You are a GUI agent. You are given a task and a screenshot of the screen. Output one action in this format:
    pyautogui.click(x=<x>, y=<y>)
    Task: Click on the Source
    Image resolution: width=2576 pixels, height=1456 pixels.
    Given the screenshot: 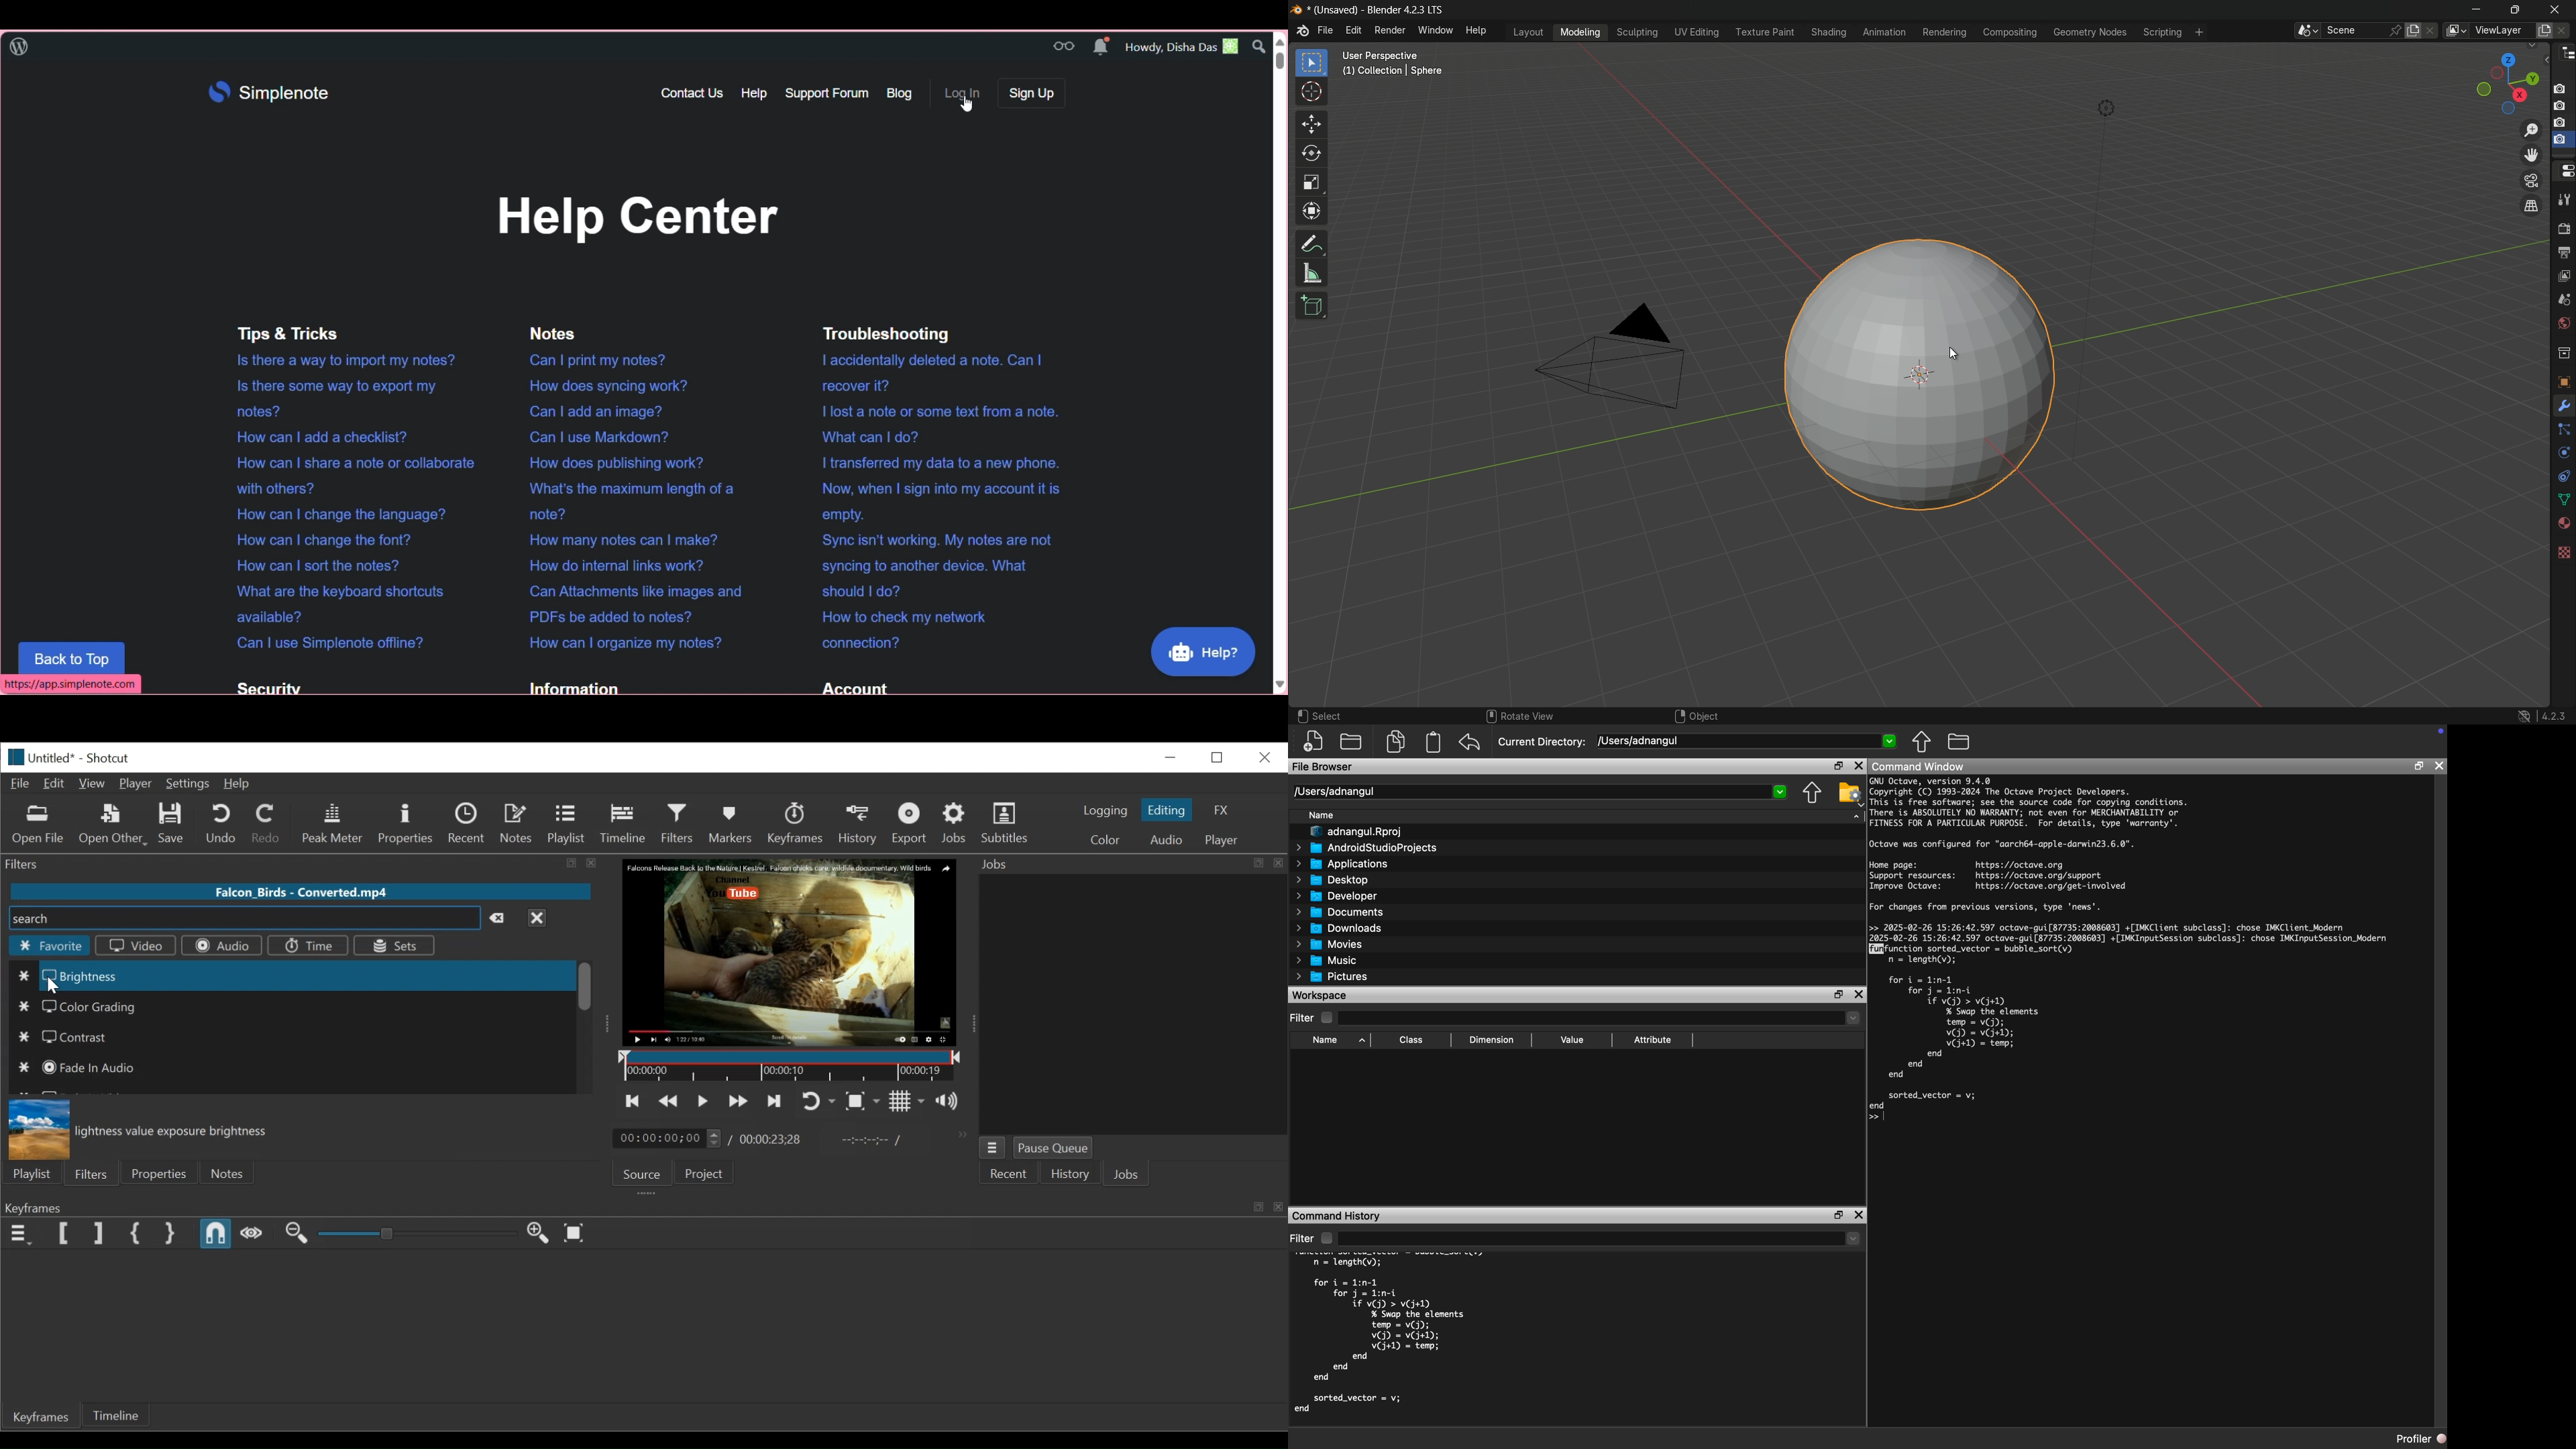 What is the action you would take?
    pyautogui.click(x=642, y=1174)
    